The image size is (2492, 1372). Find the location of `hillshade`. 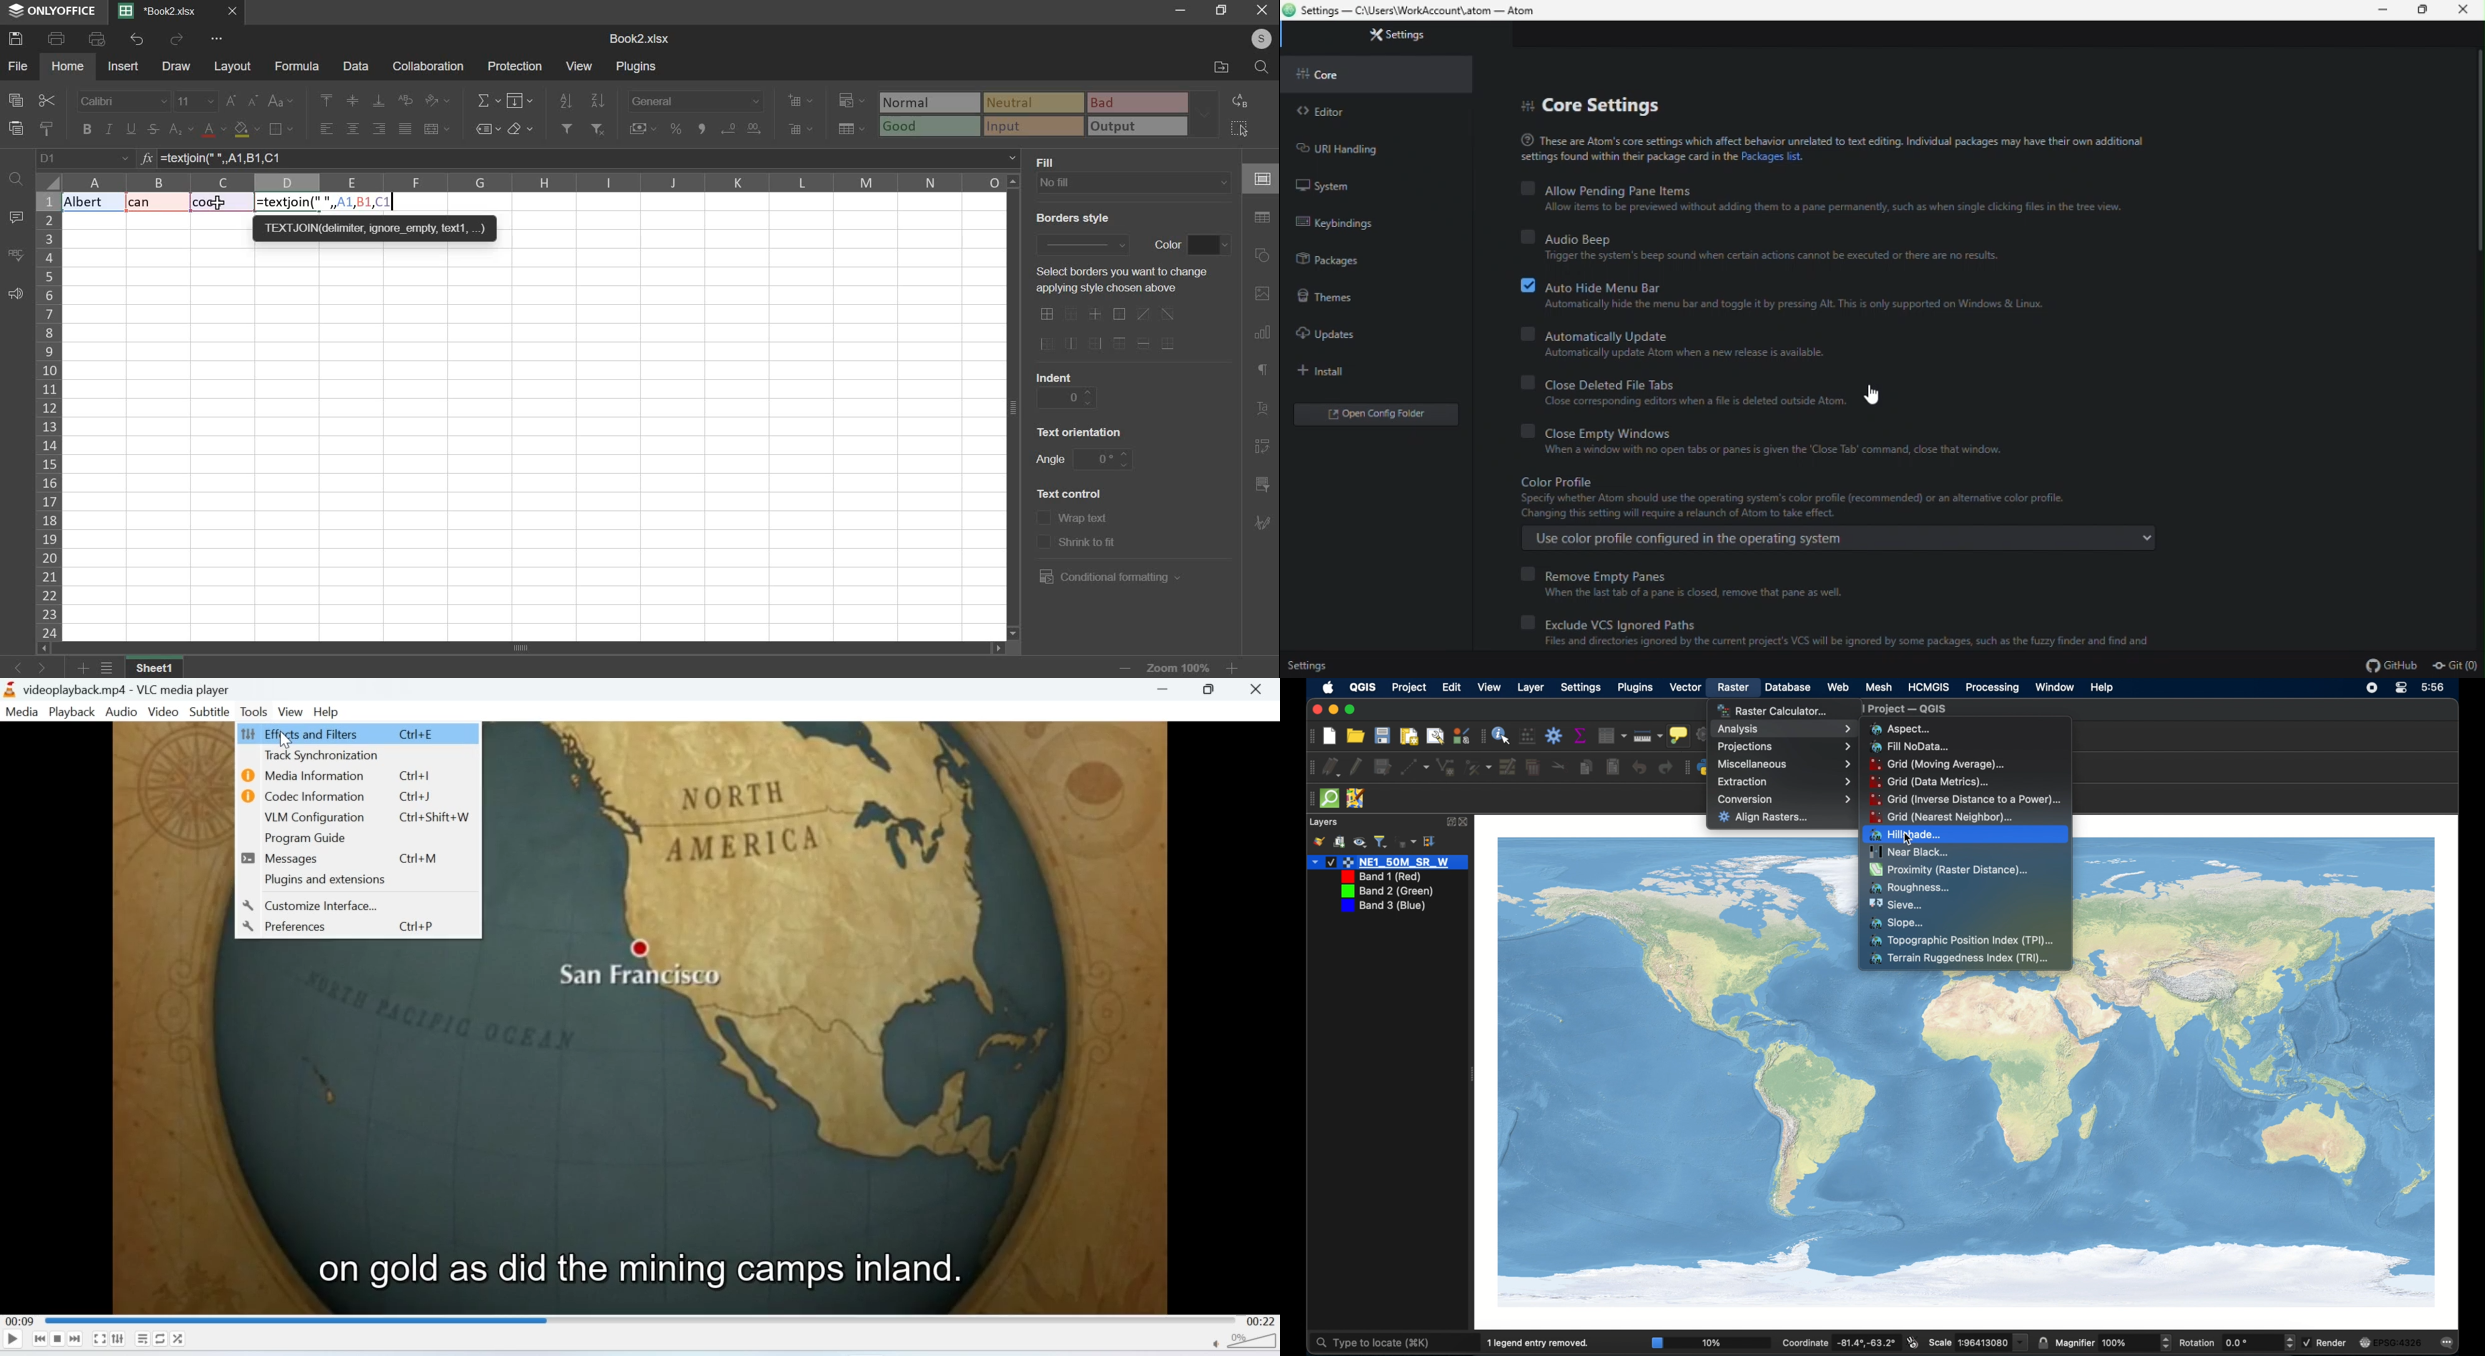

hillshade is located at coordinates (1965, 834).